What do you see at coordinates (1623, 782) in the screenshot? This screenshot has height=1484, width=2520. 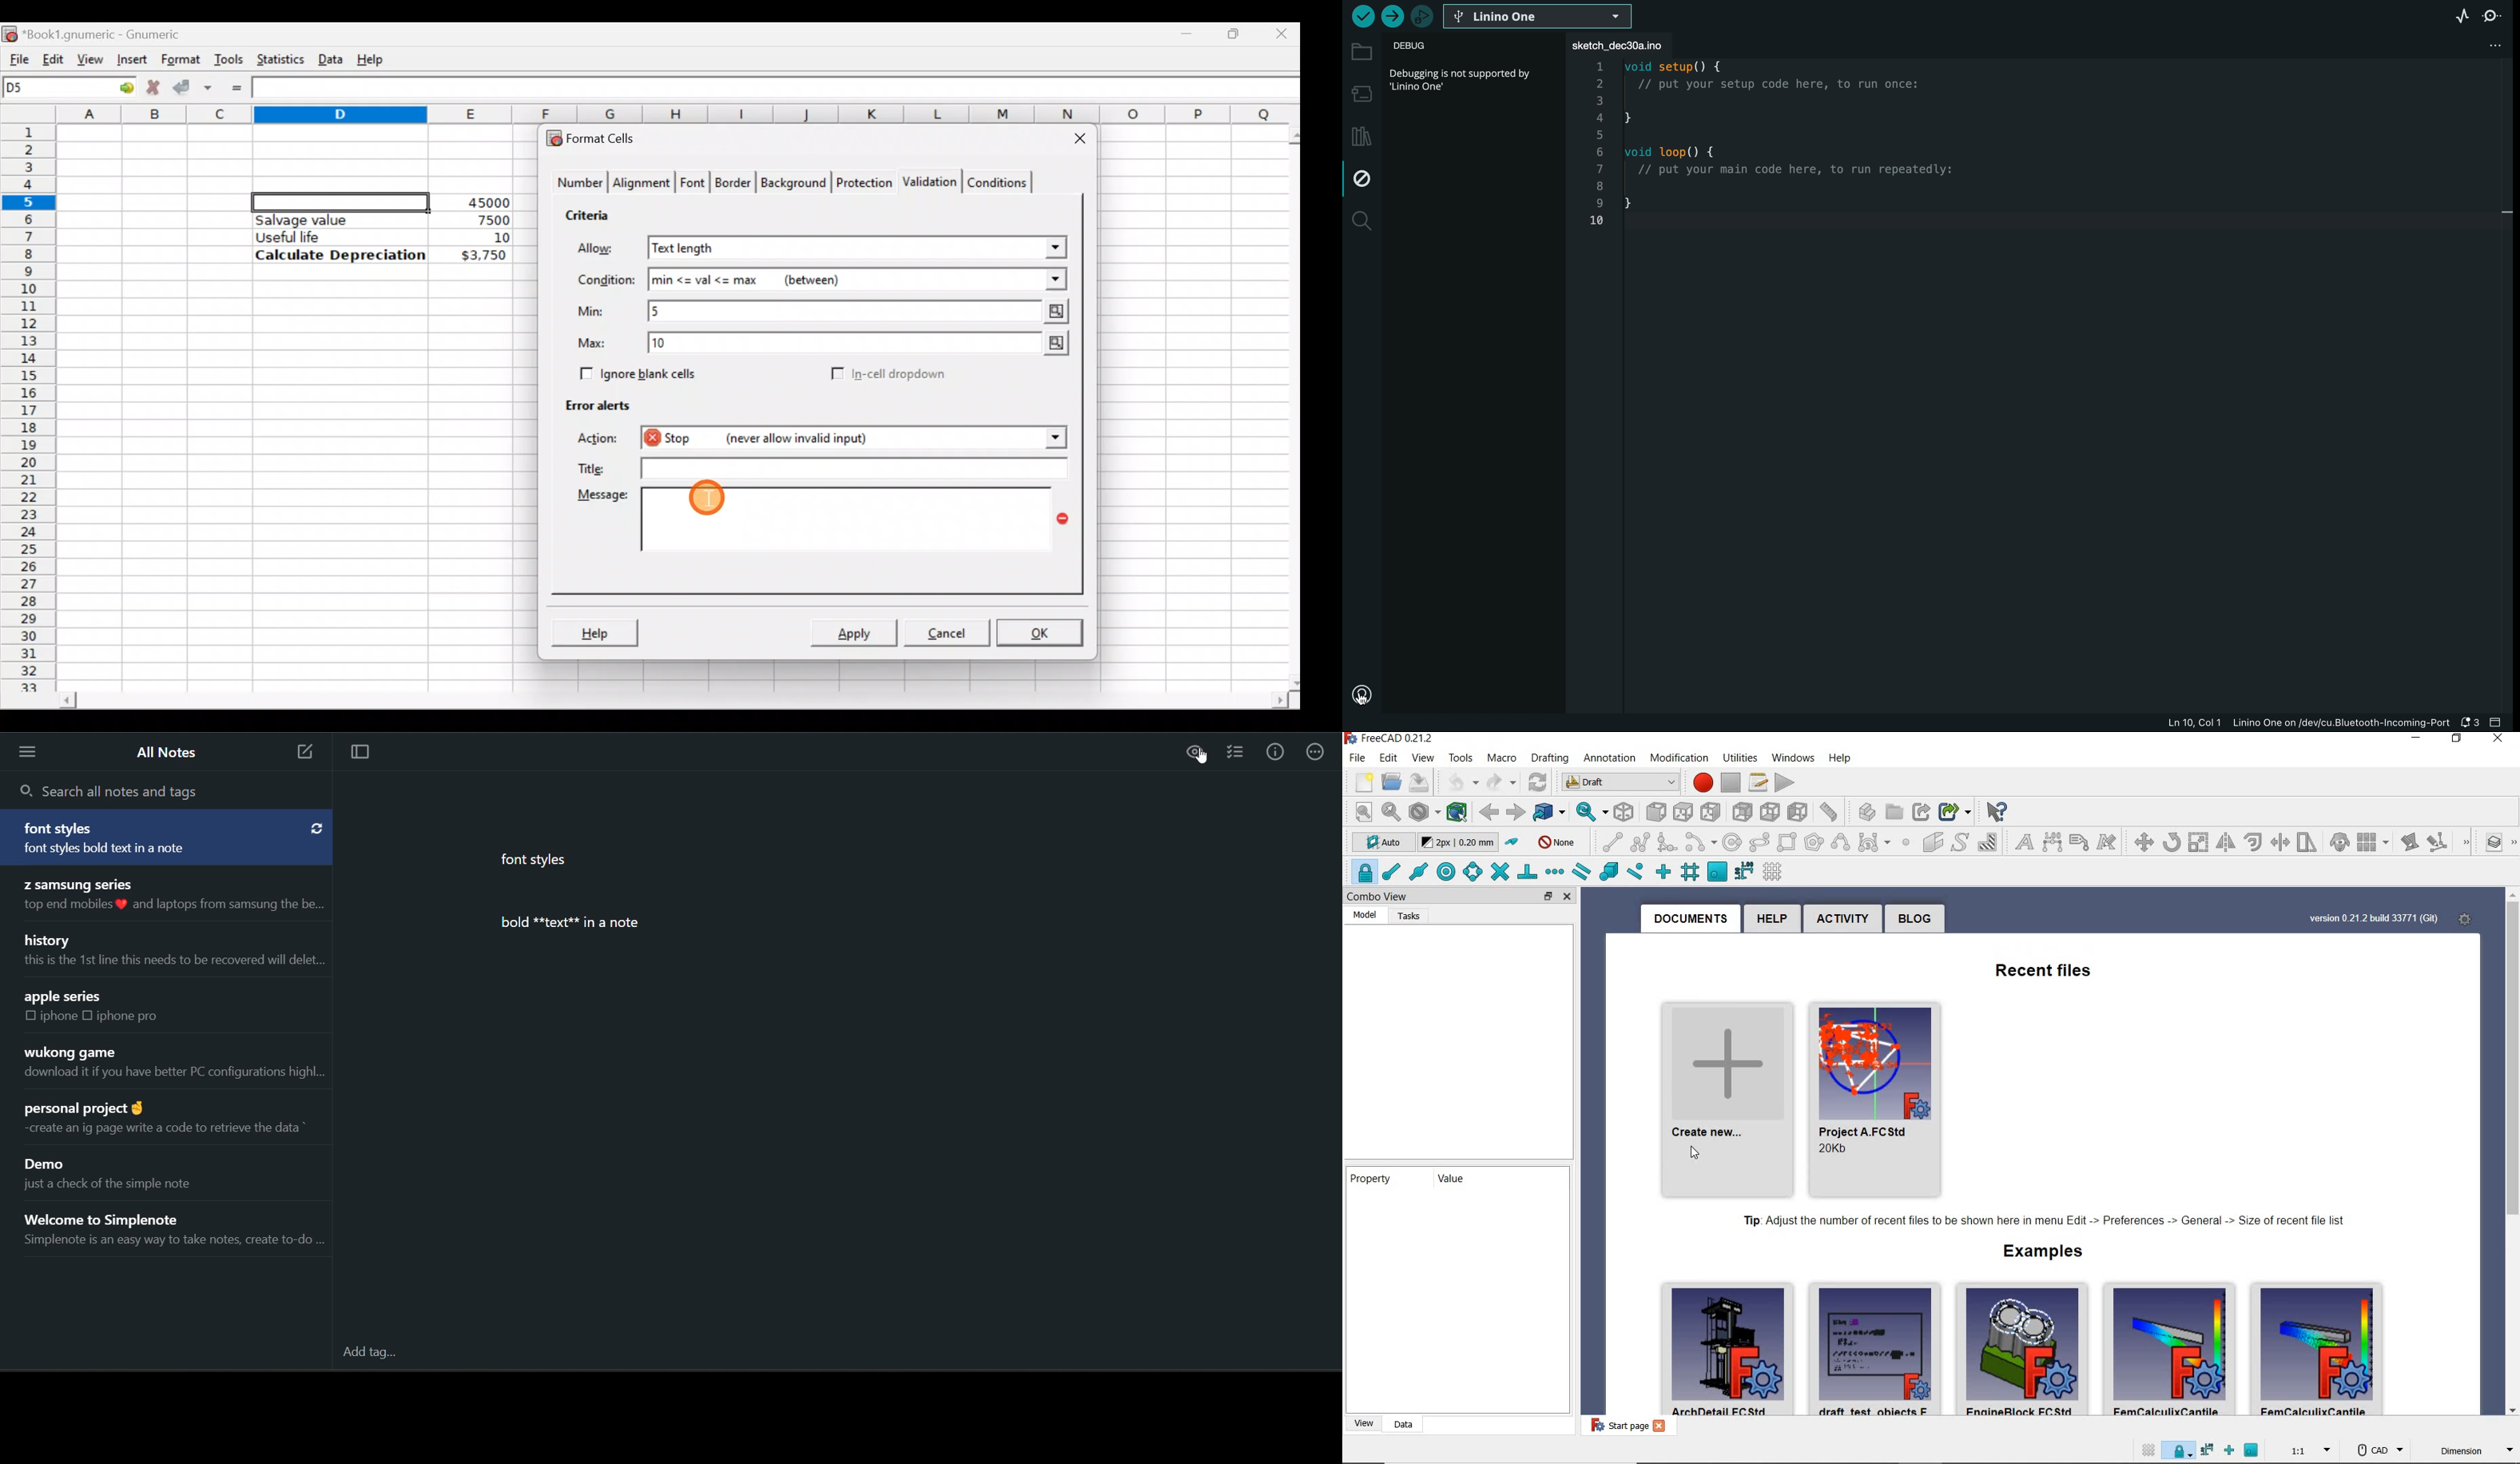 I see `draft` at bounding box center [1623, 782].